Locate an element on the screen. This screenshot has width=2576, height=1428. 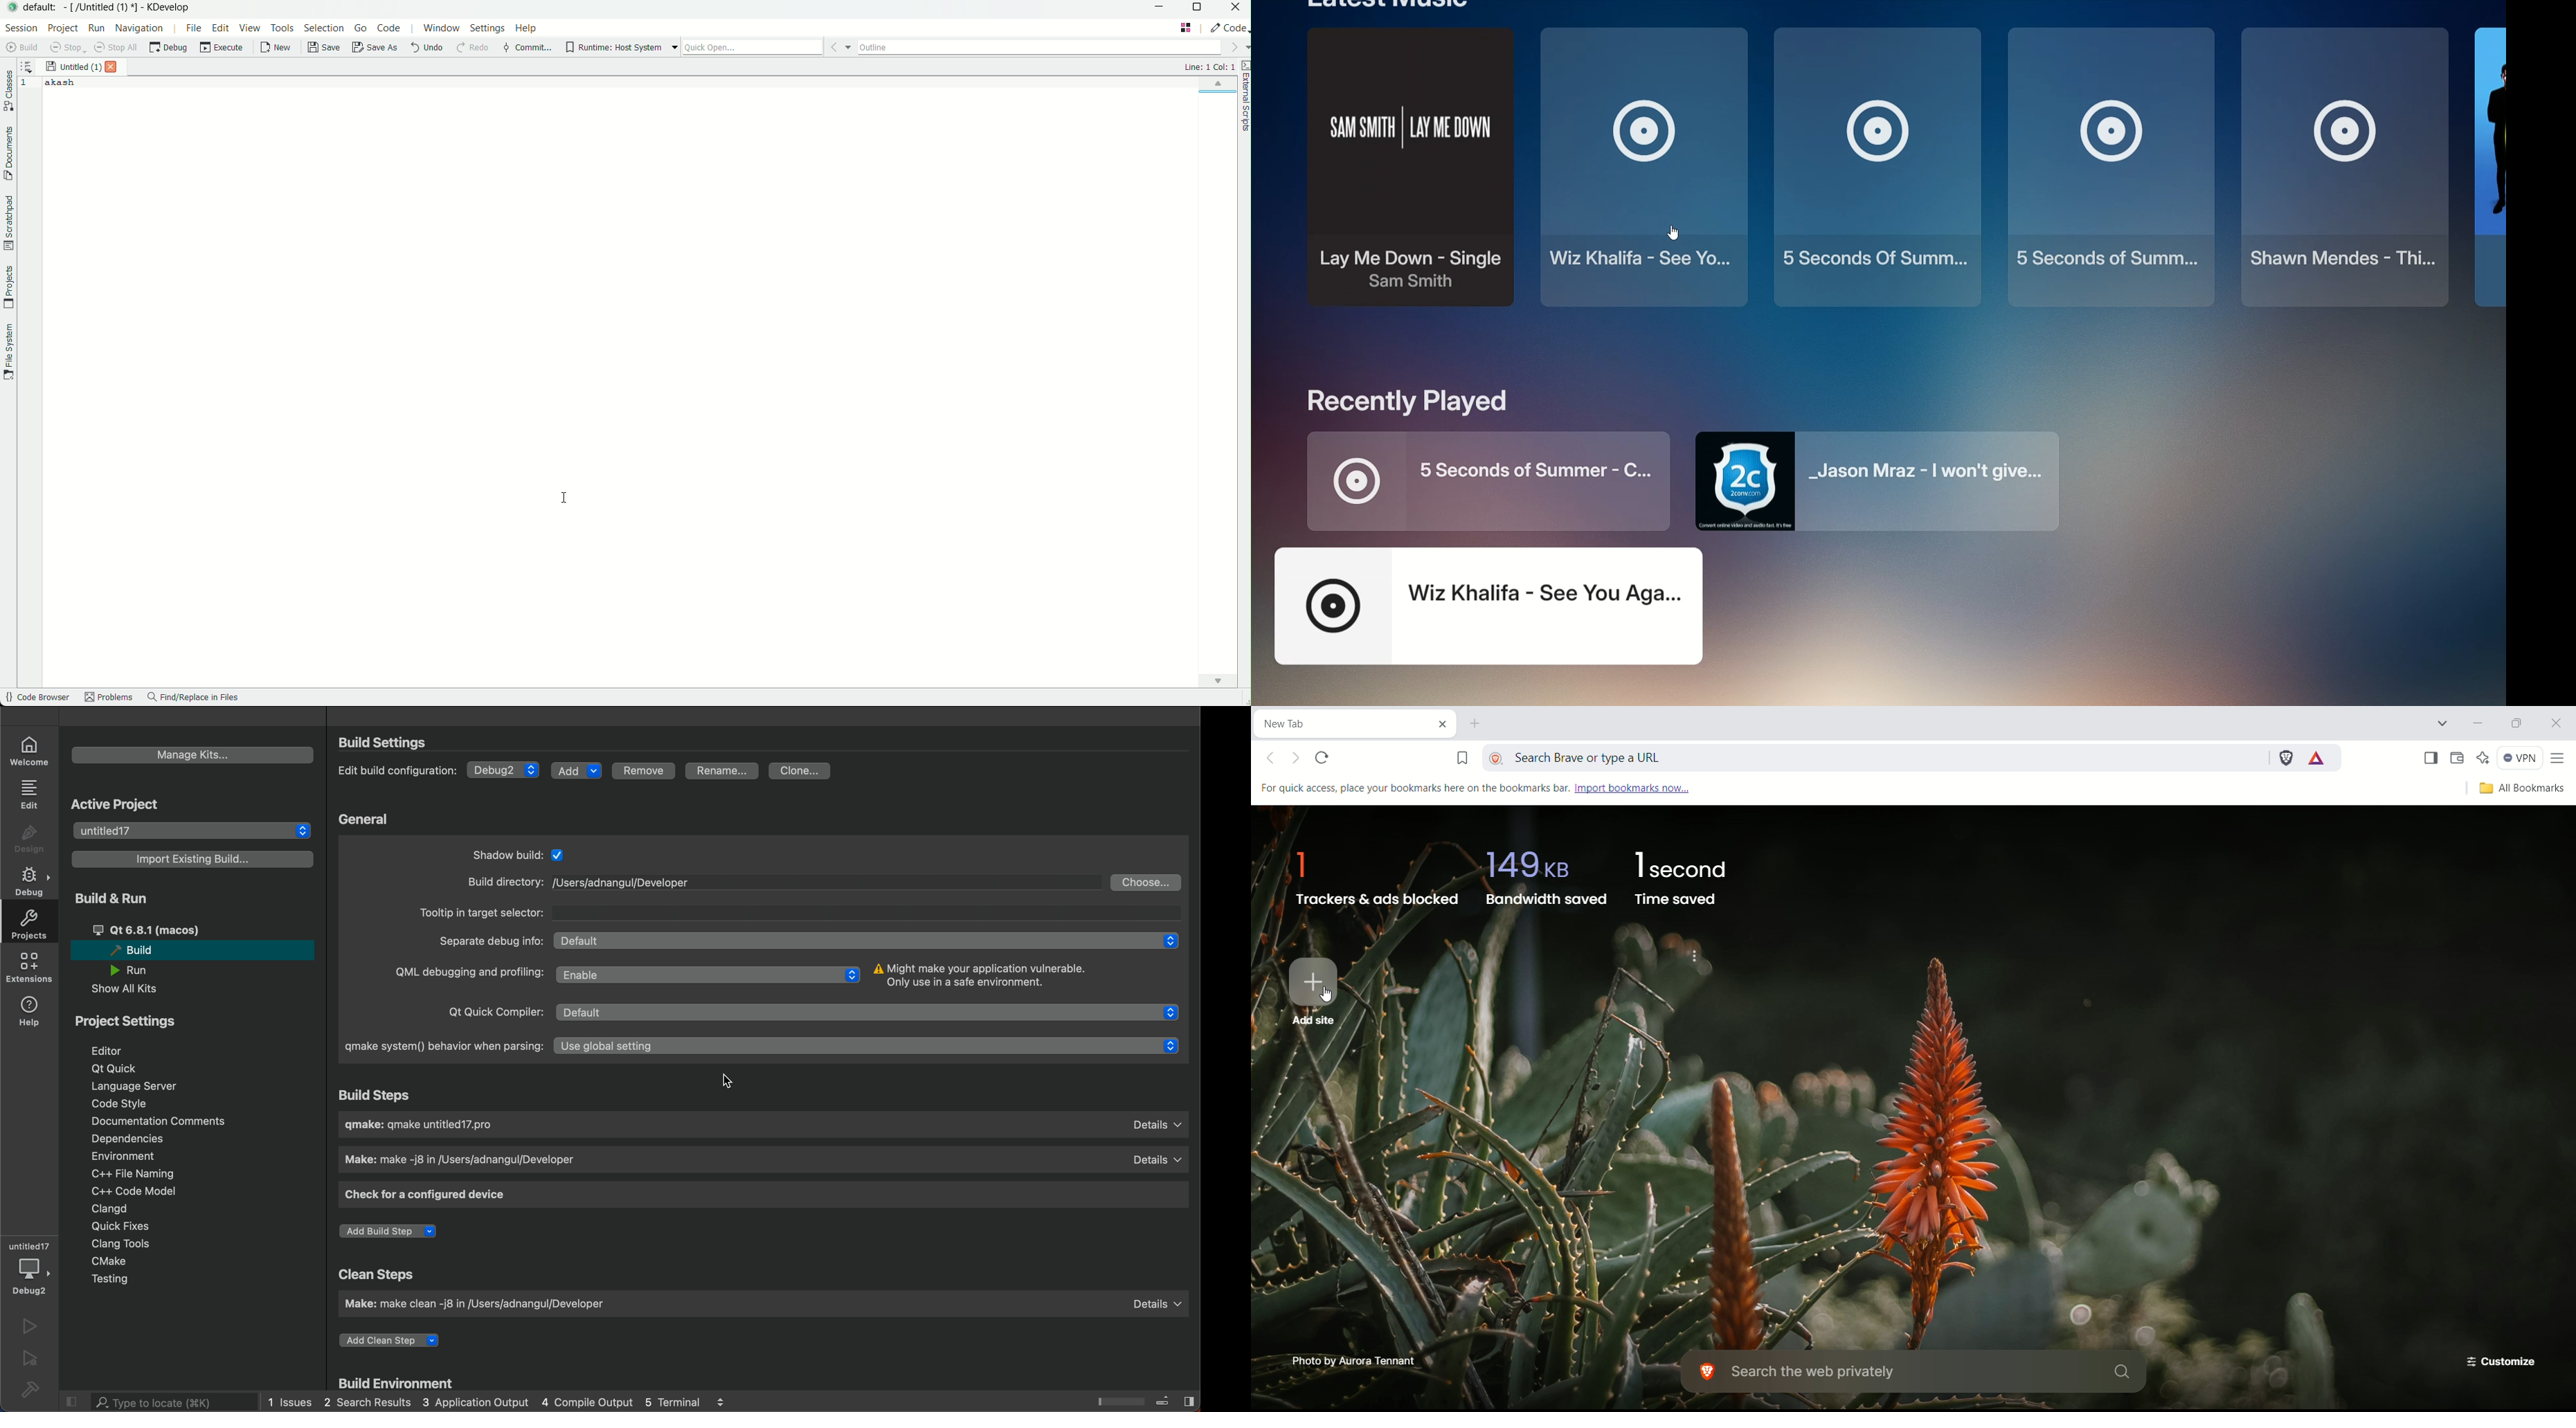
import bookmarks now is located at coordinates (1646, 787).